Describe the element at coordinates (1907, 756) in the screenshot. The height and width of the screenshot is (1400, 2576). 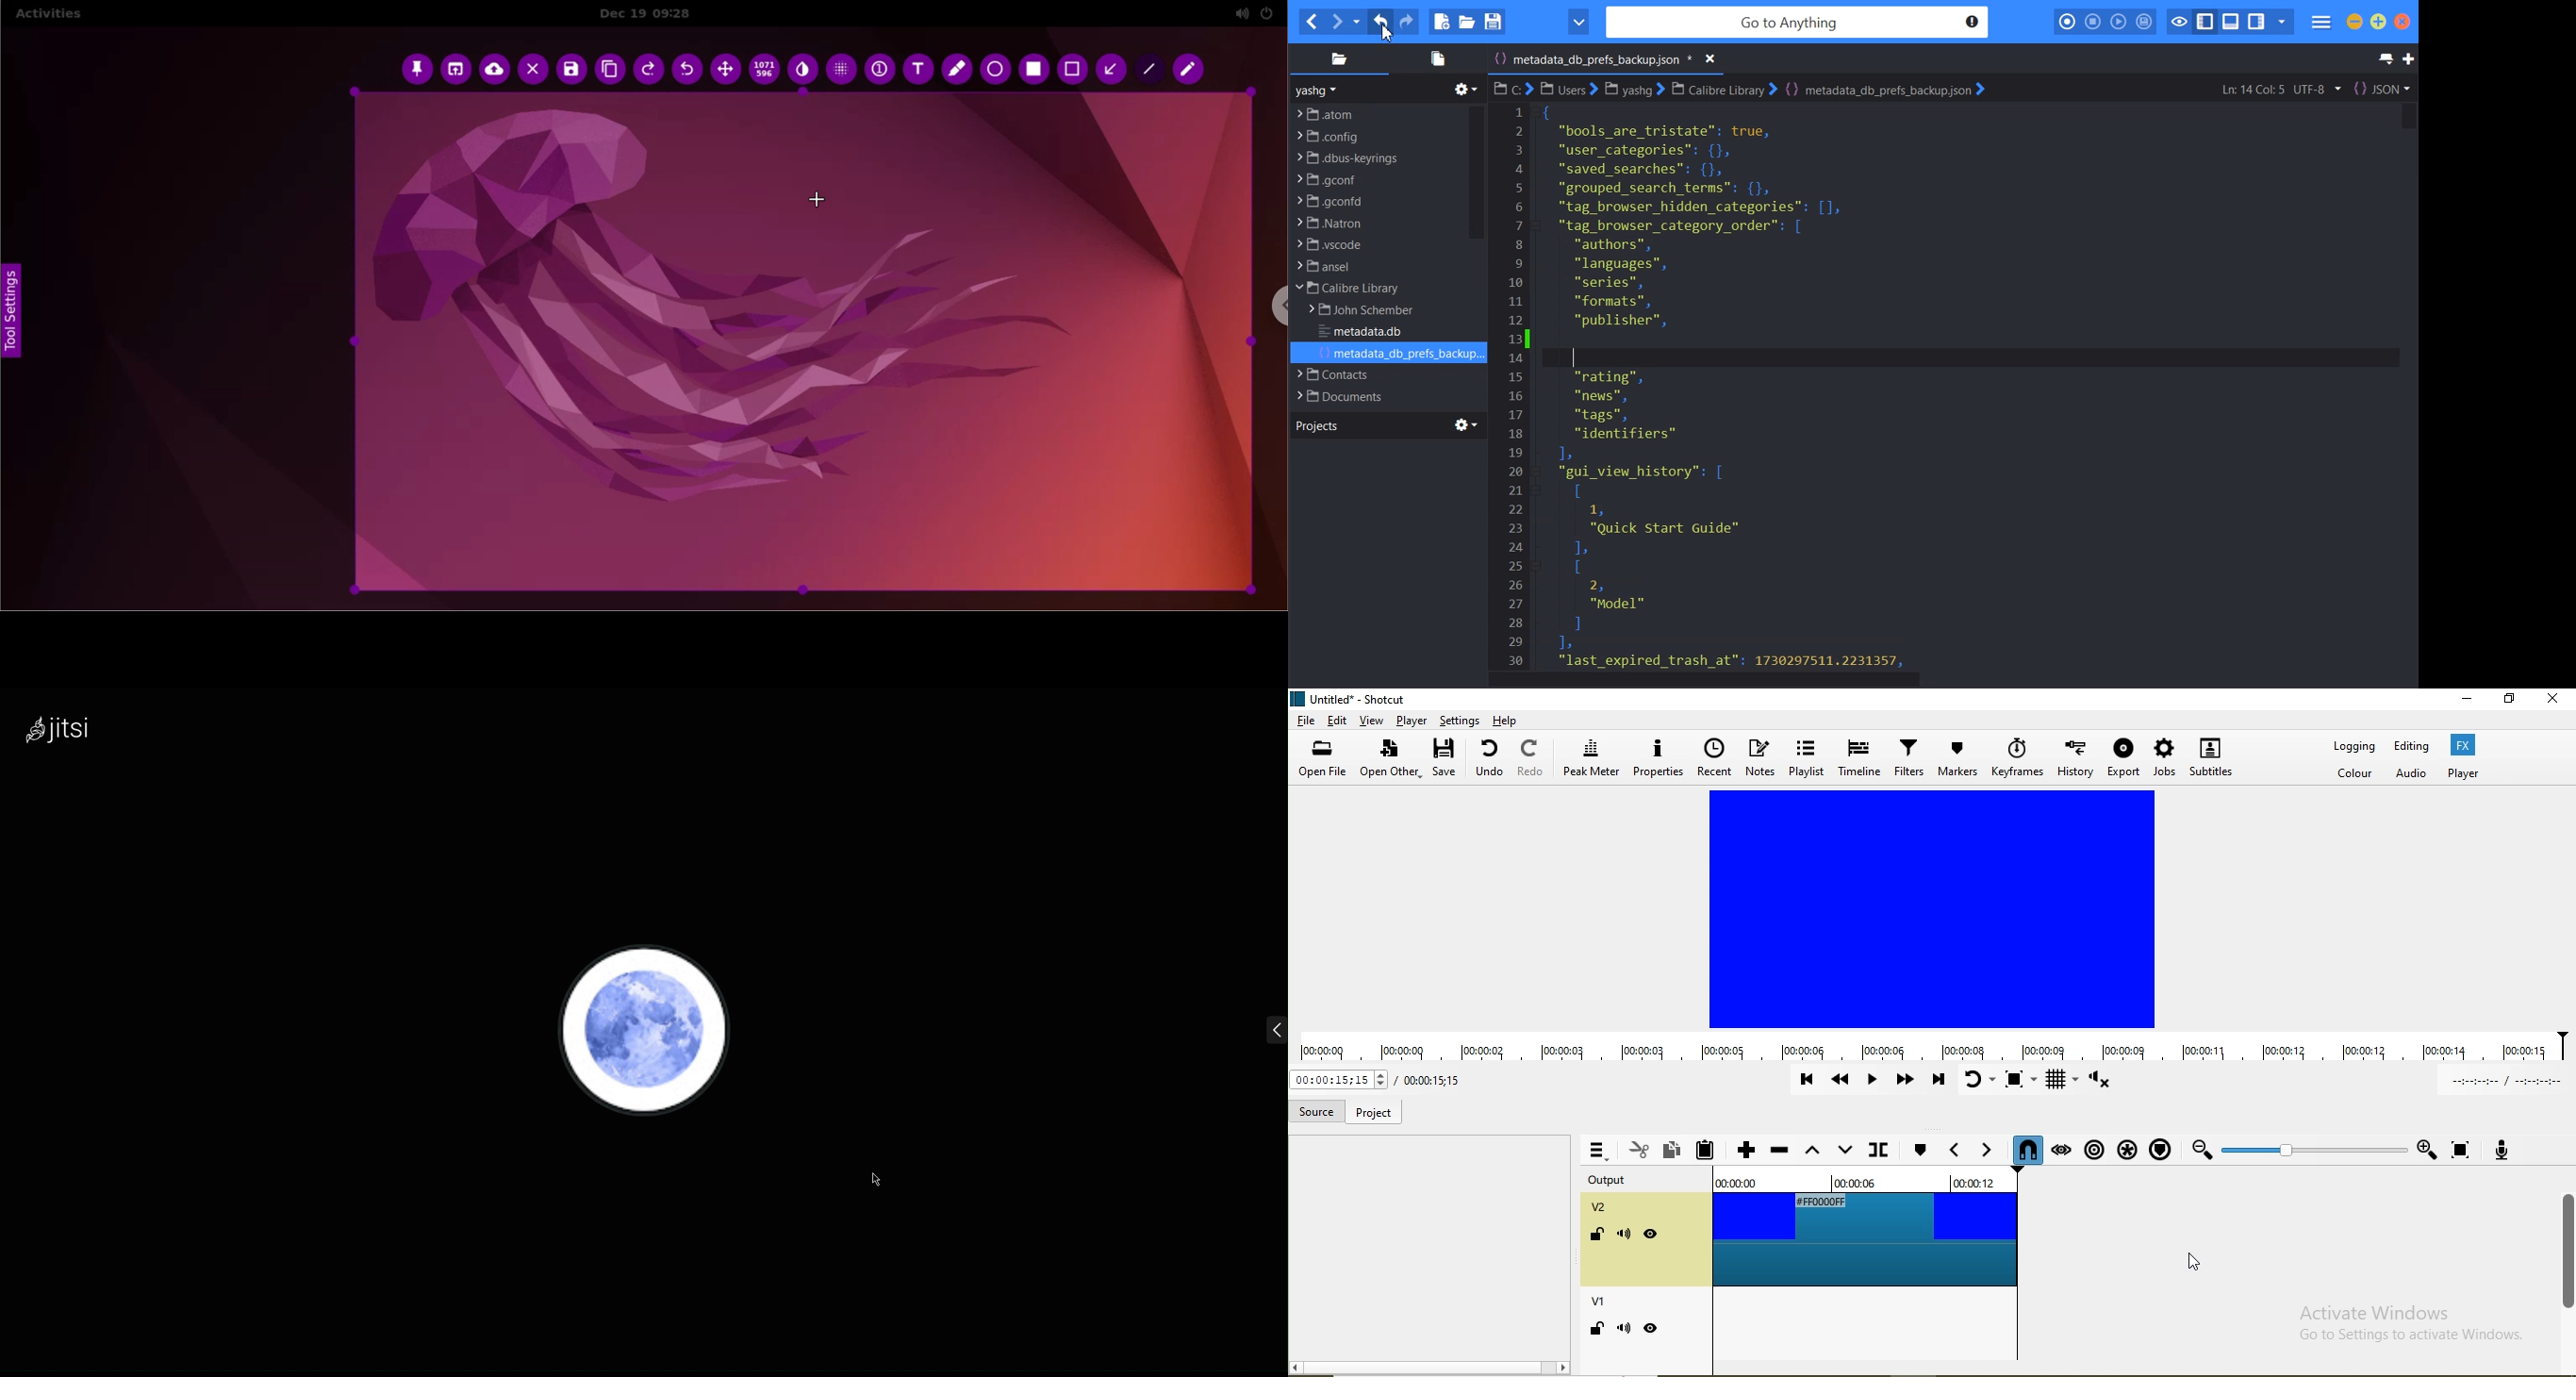
I see `filters` at that location.